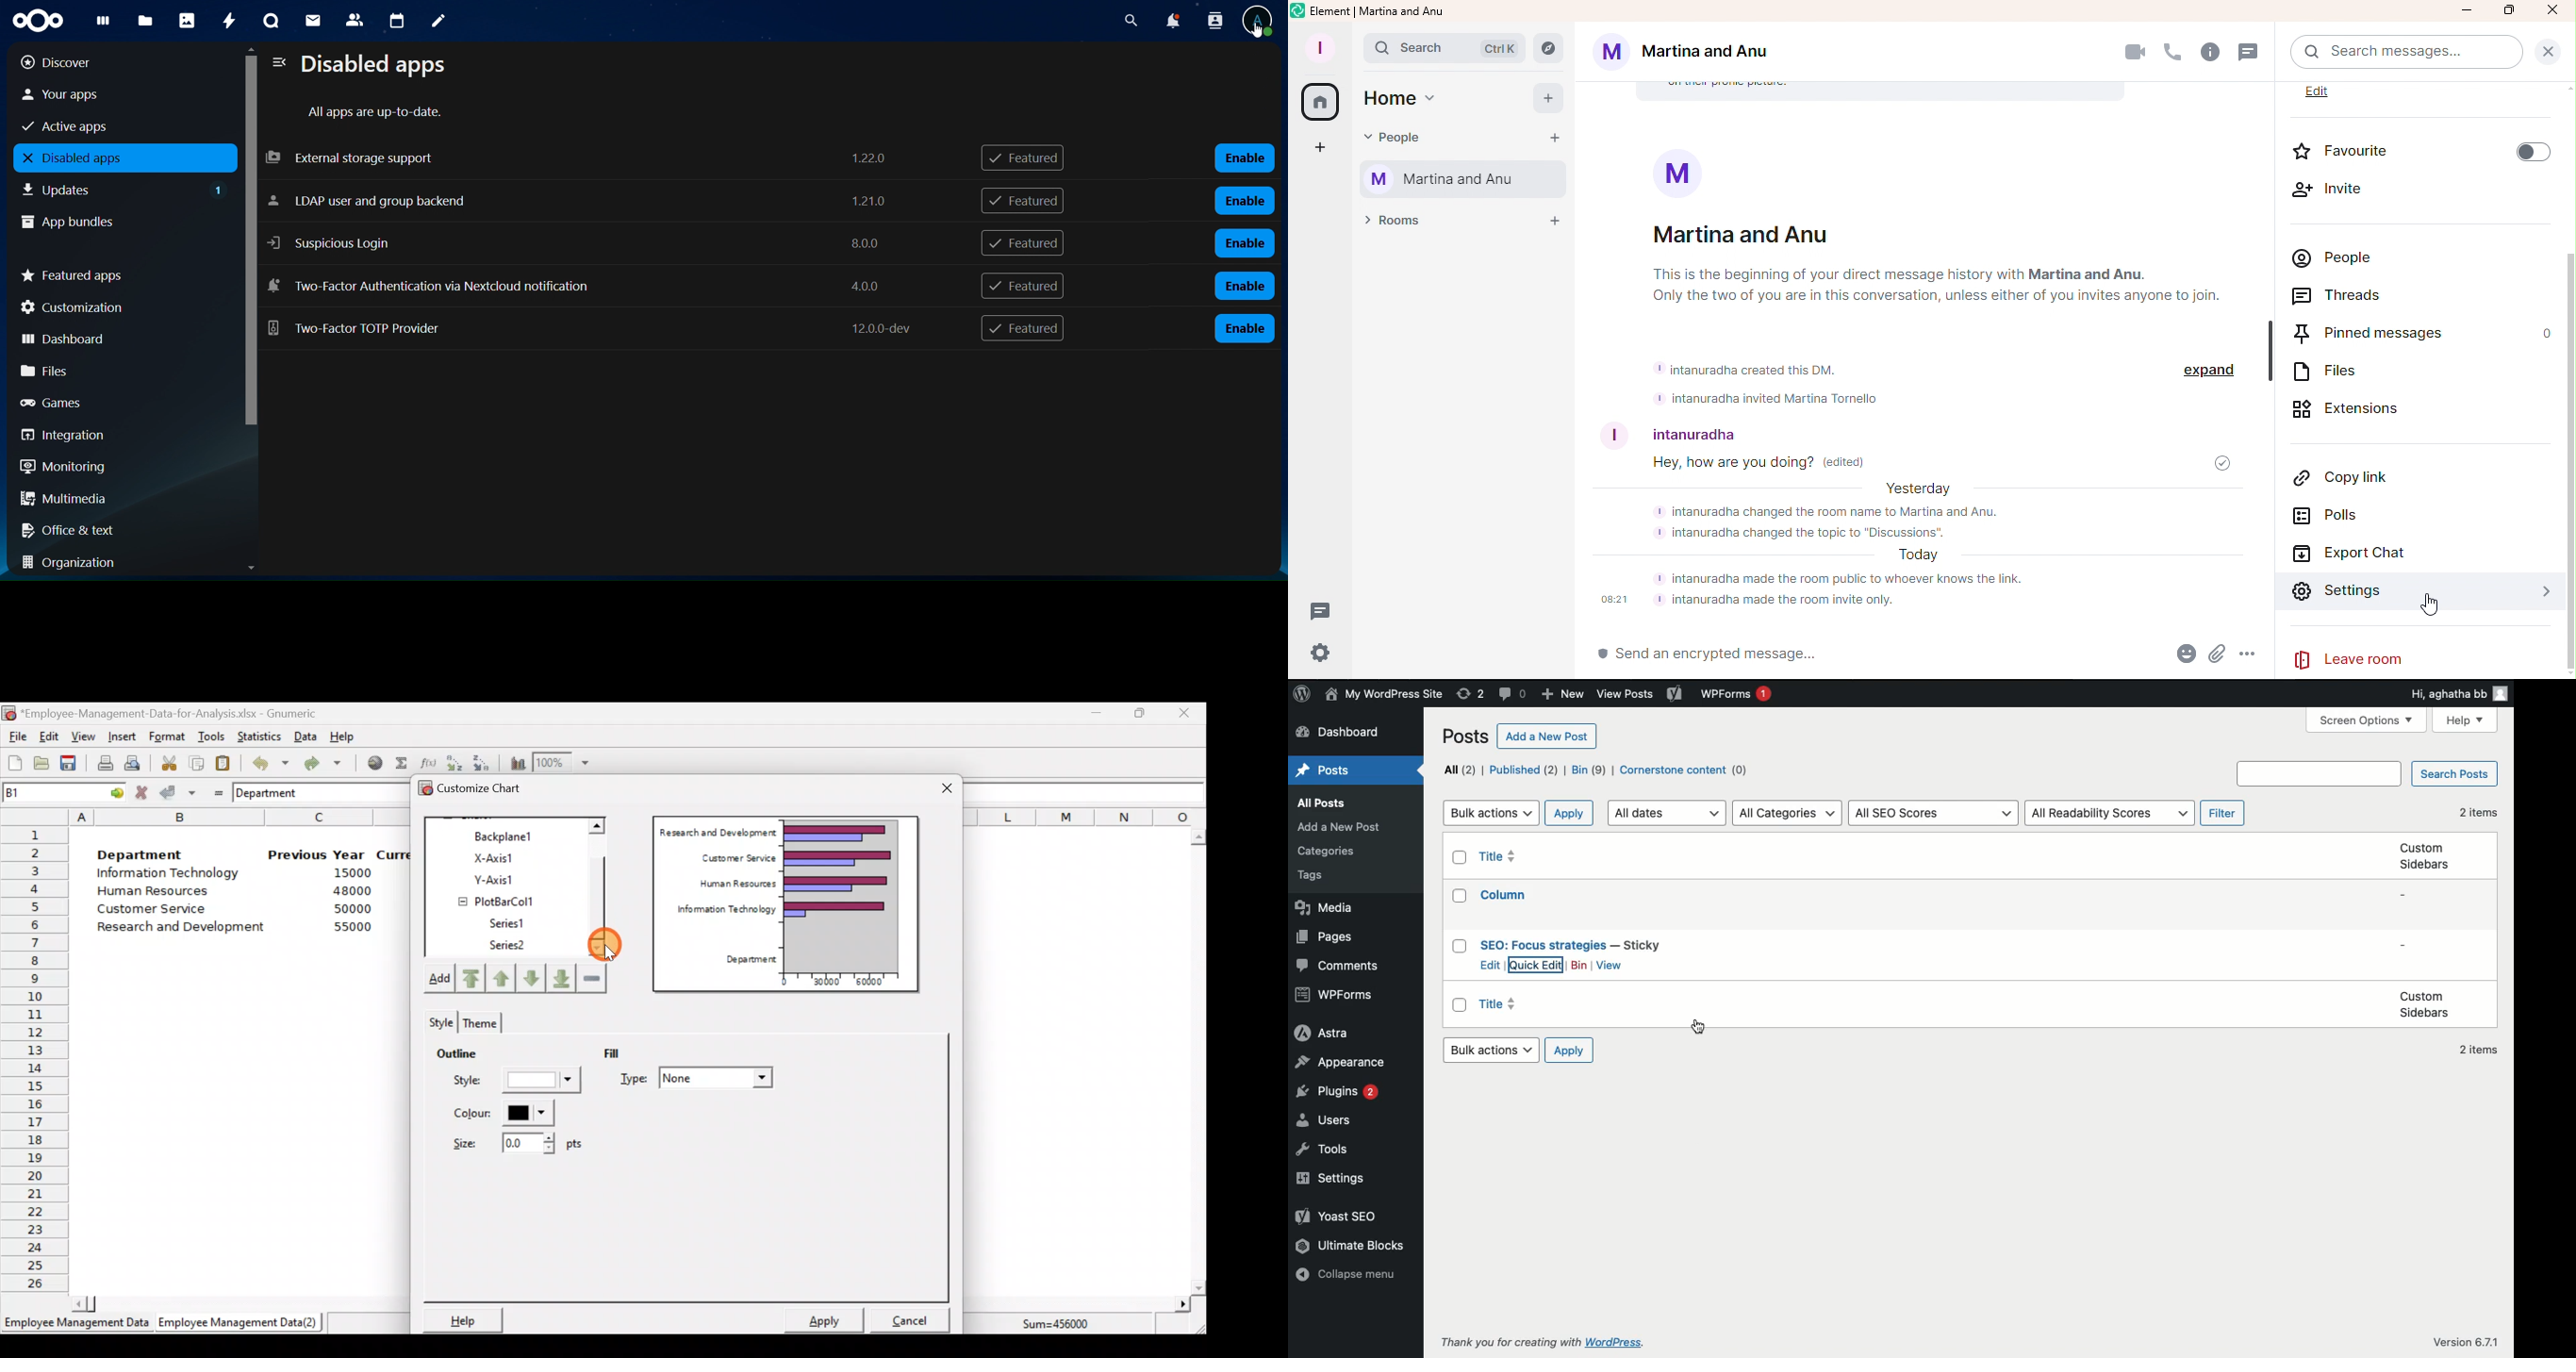 This screenshot has width=2576, height=1372. I want to click on Search bar, so click(1445, 47).